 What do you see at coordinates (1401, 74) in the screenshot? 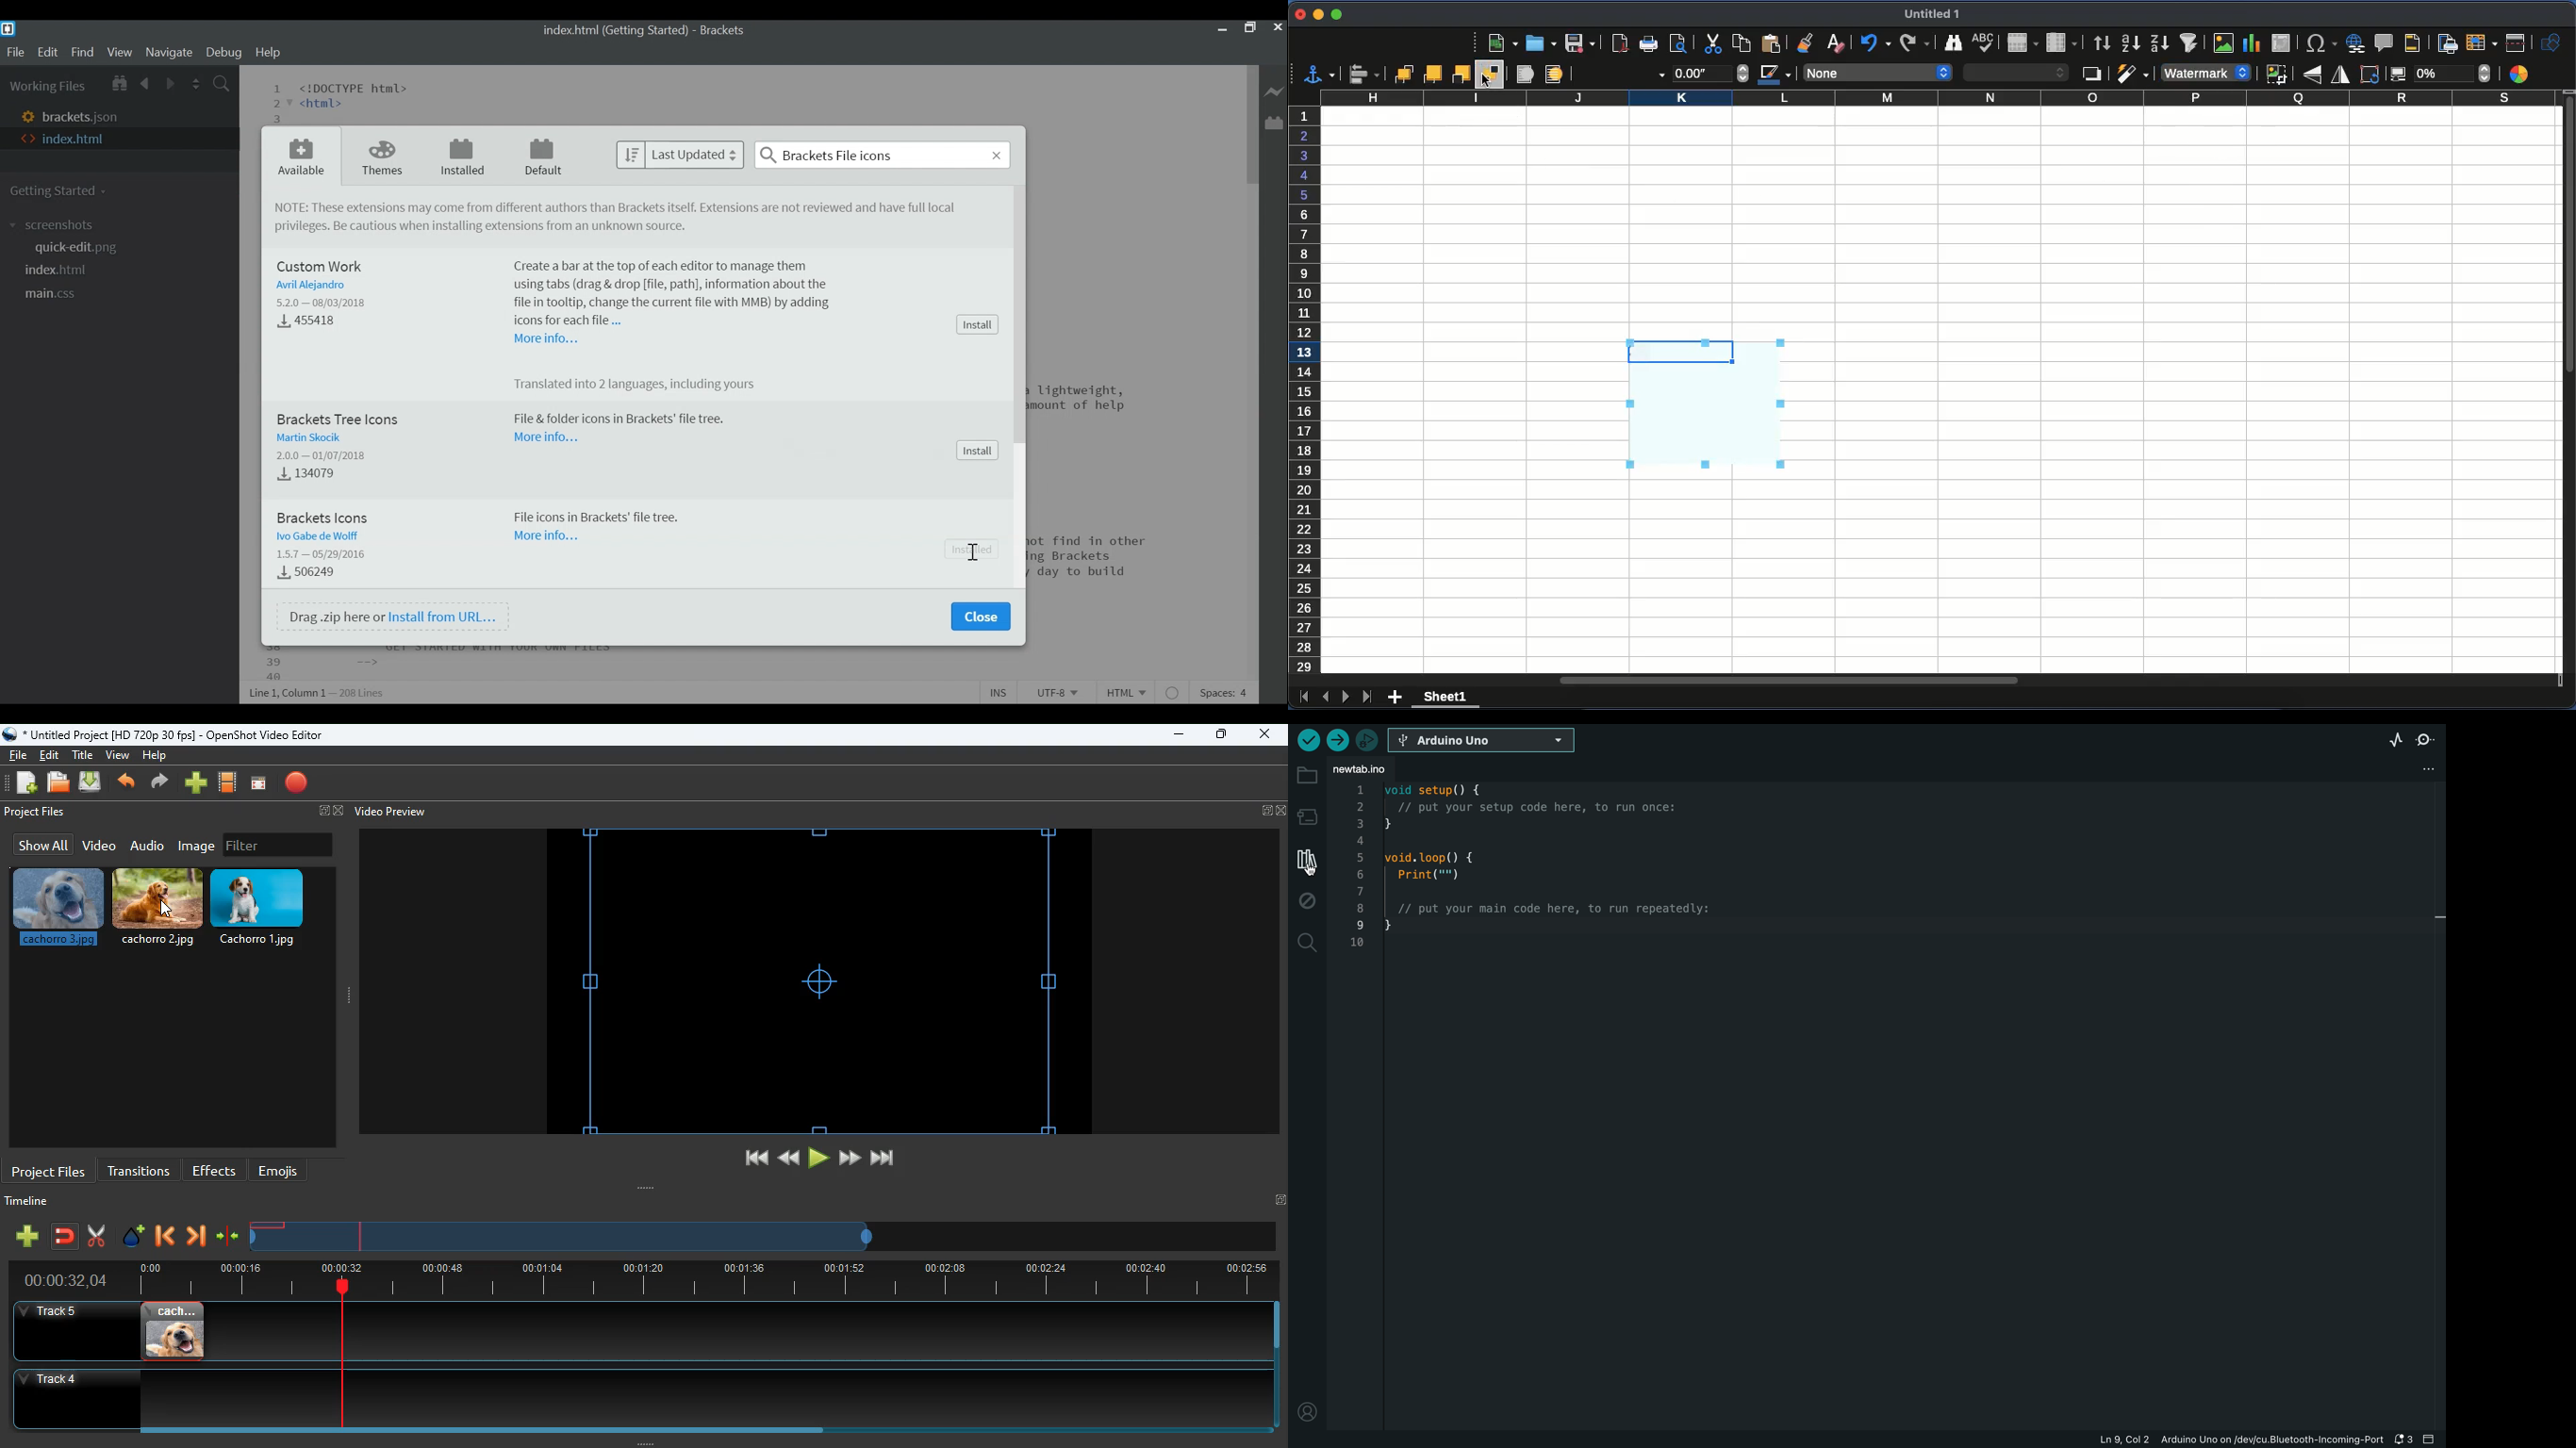
I see `bring to front` at bounding box center [1401, 74].